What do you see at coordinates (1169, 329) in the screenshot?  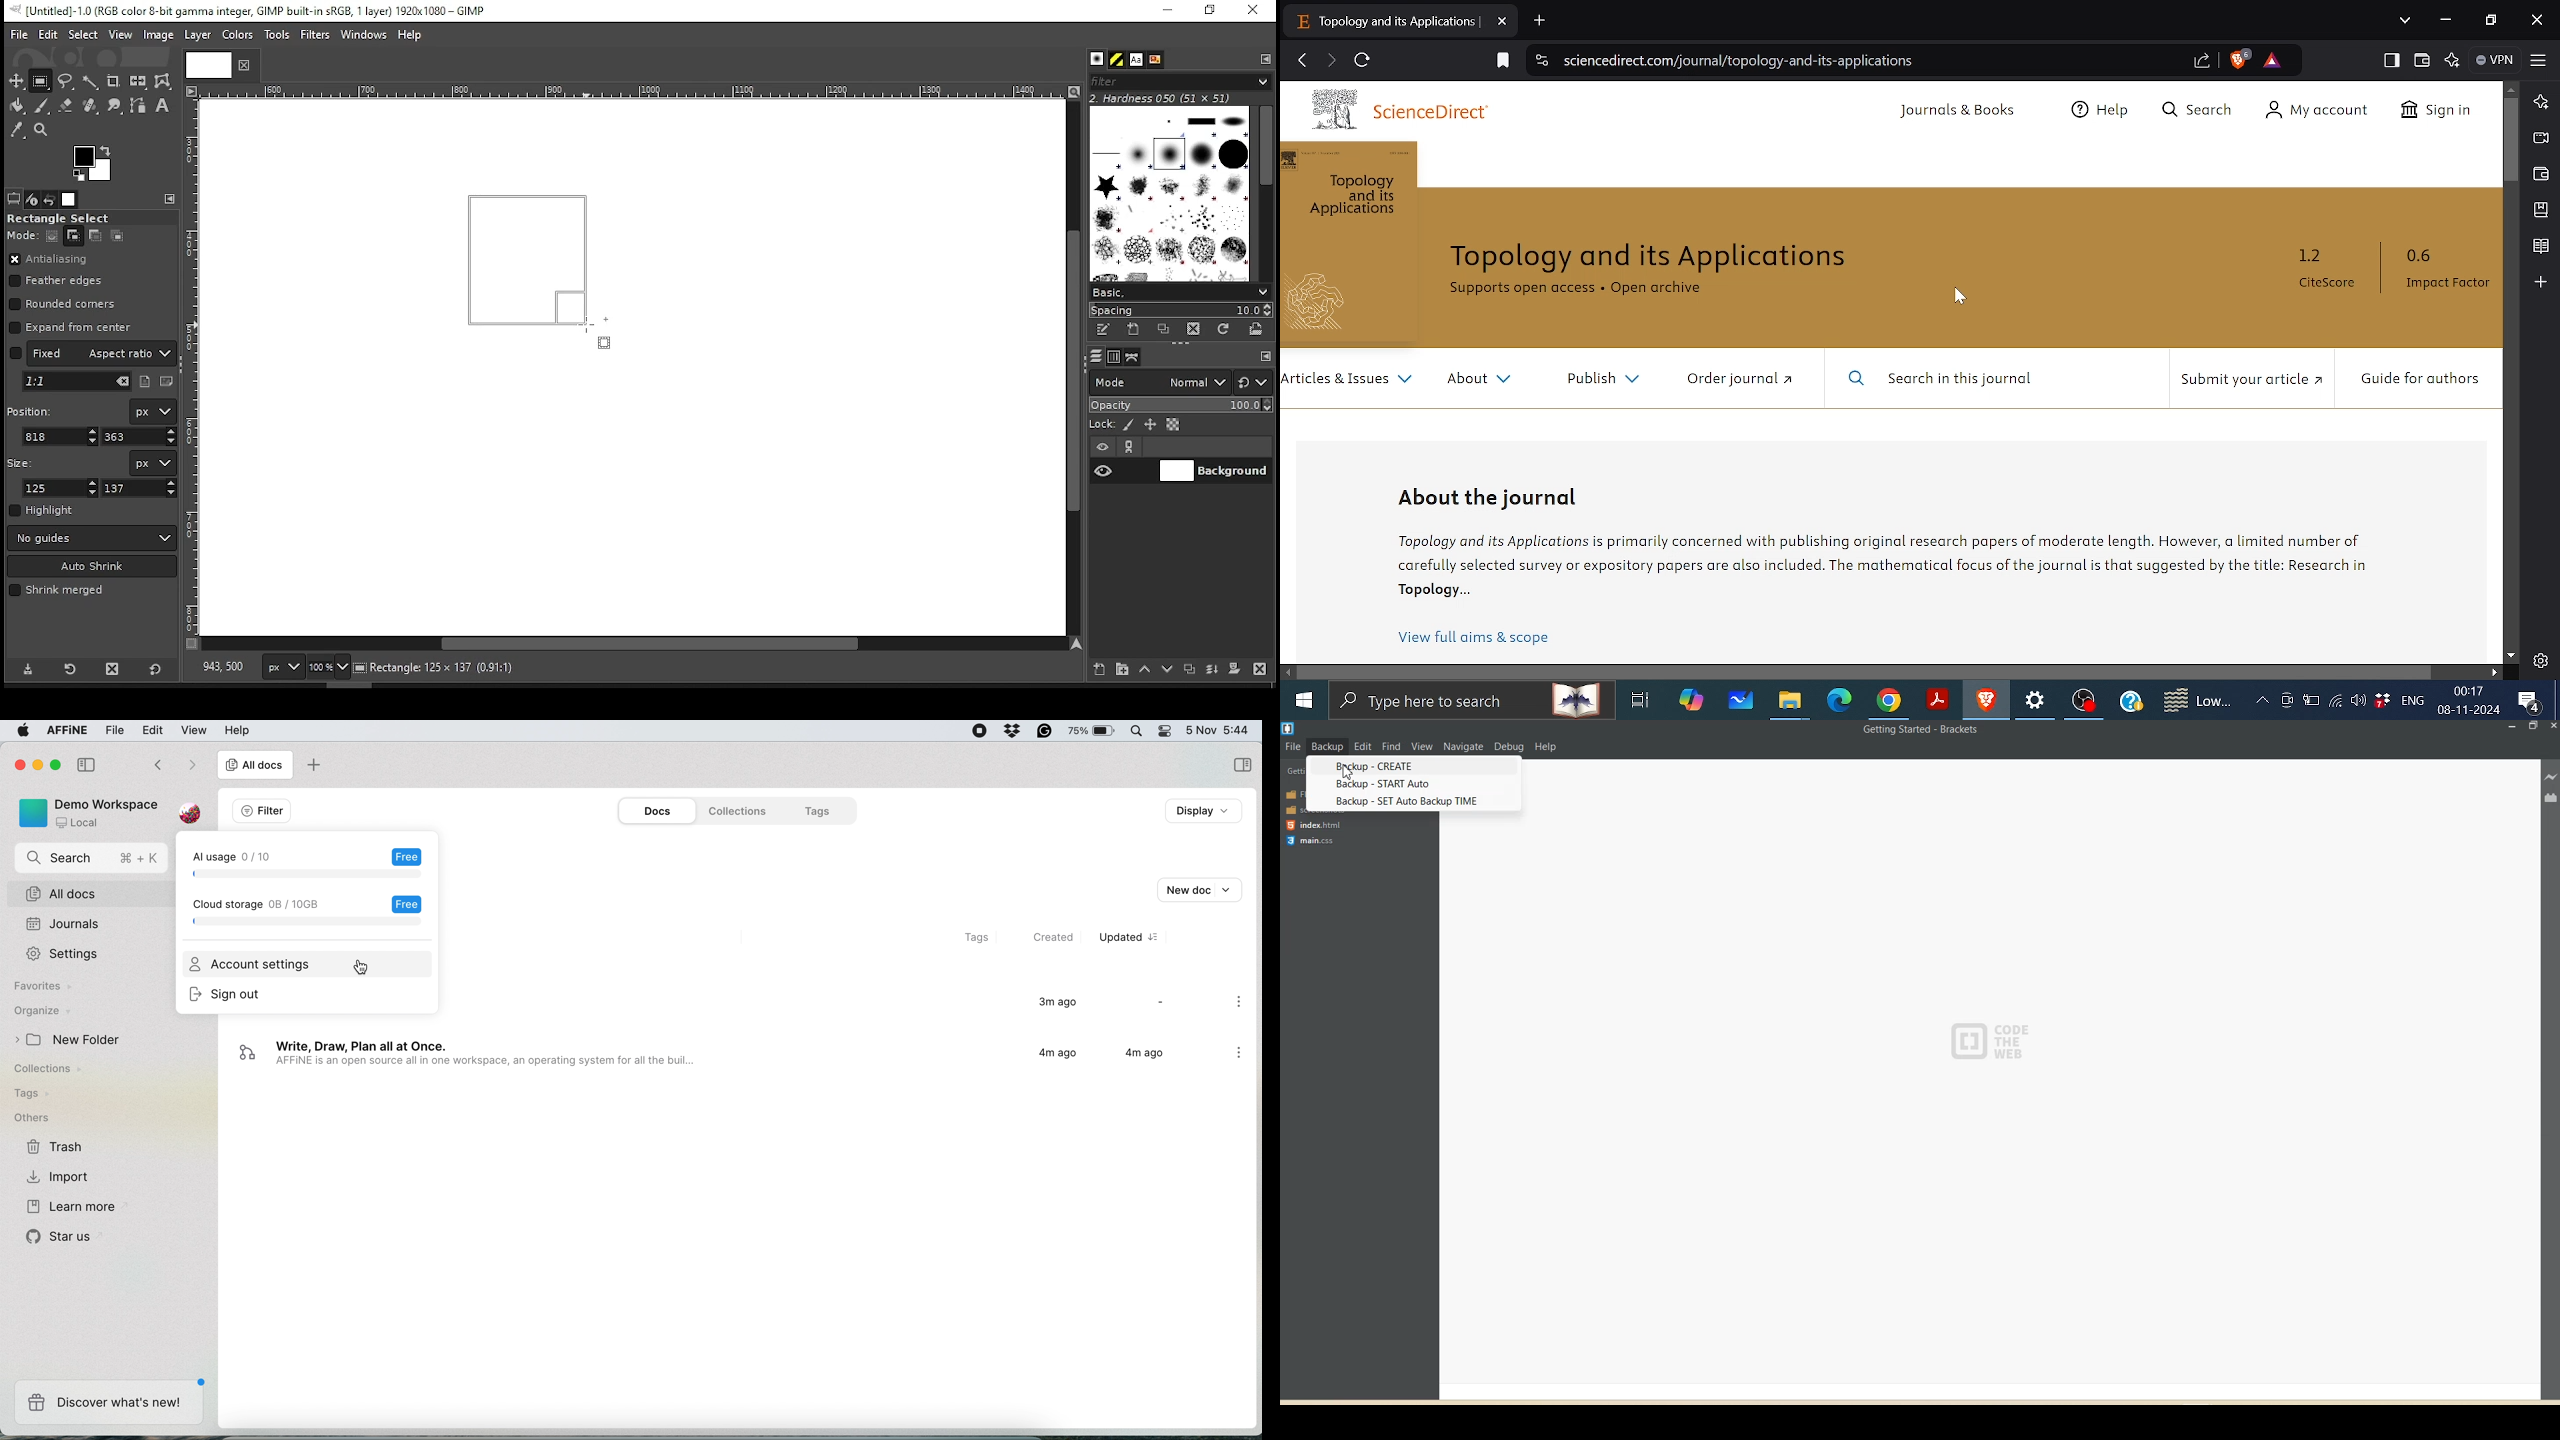 I see `duplicate this brush` at bounding box center [1169, 329].